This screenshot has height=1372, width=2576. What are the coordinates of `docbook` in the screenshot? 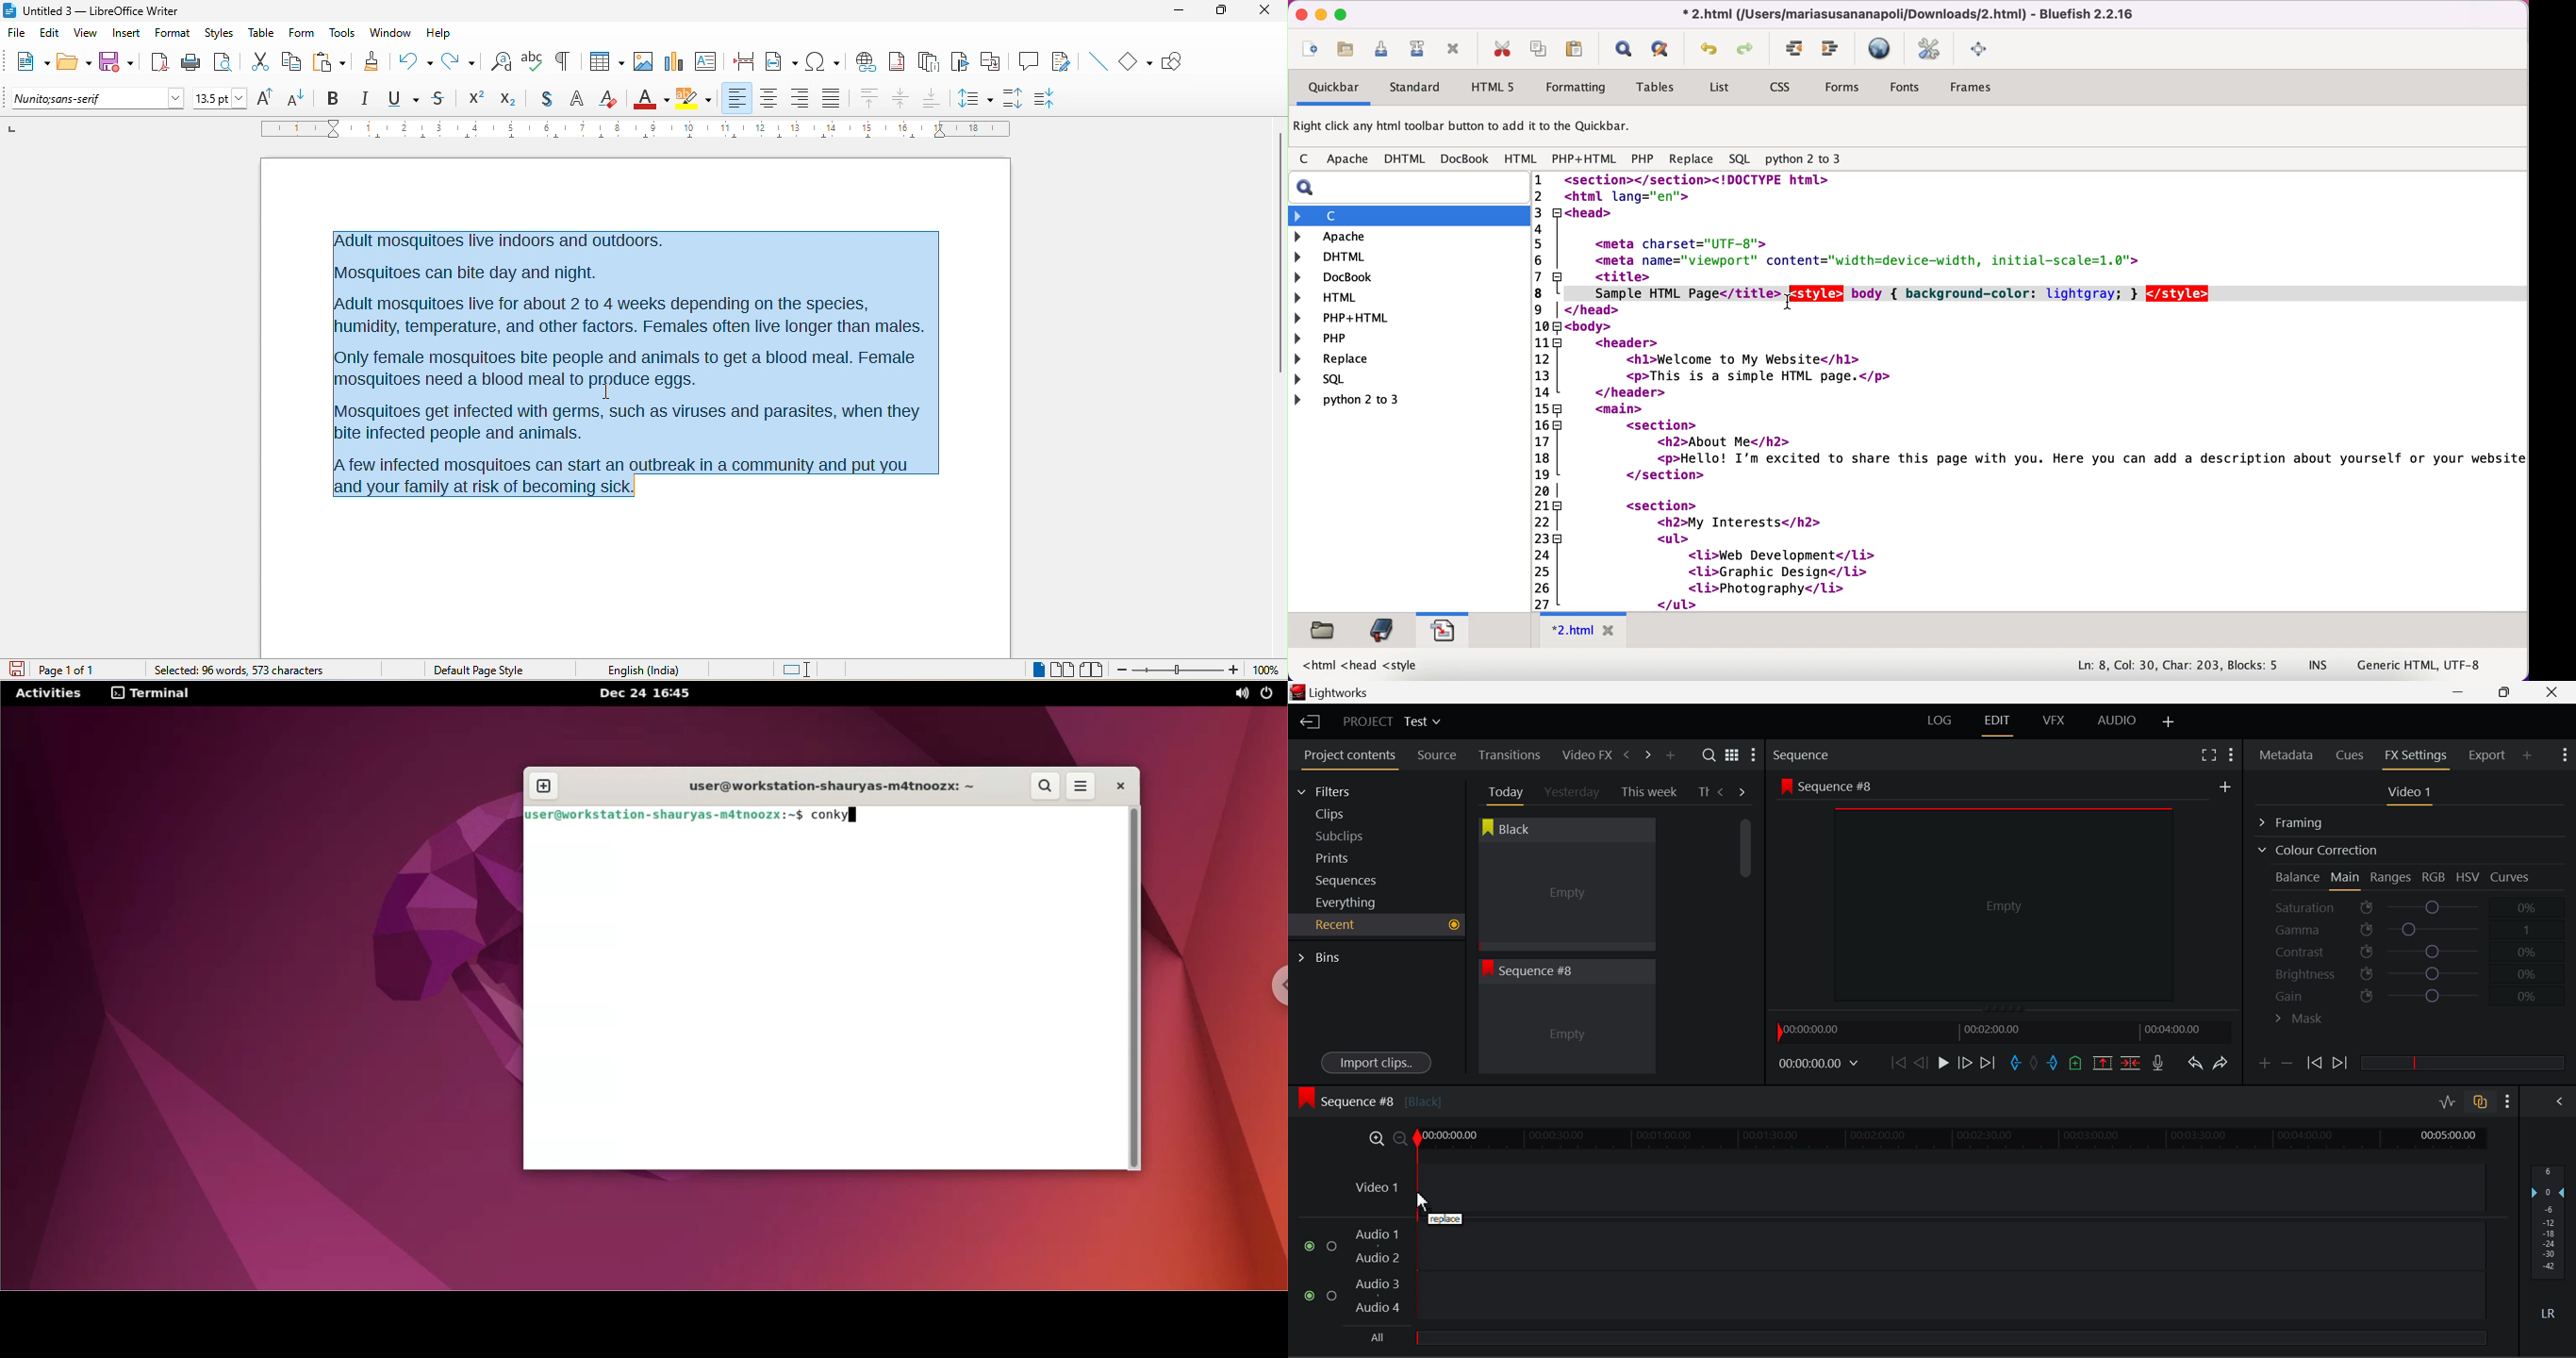 It's located at (1465, 158).